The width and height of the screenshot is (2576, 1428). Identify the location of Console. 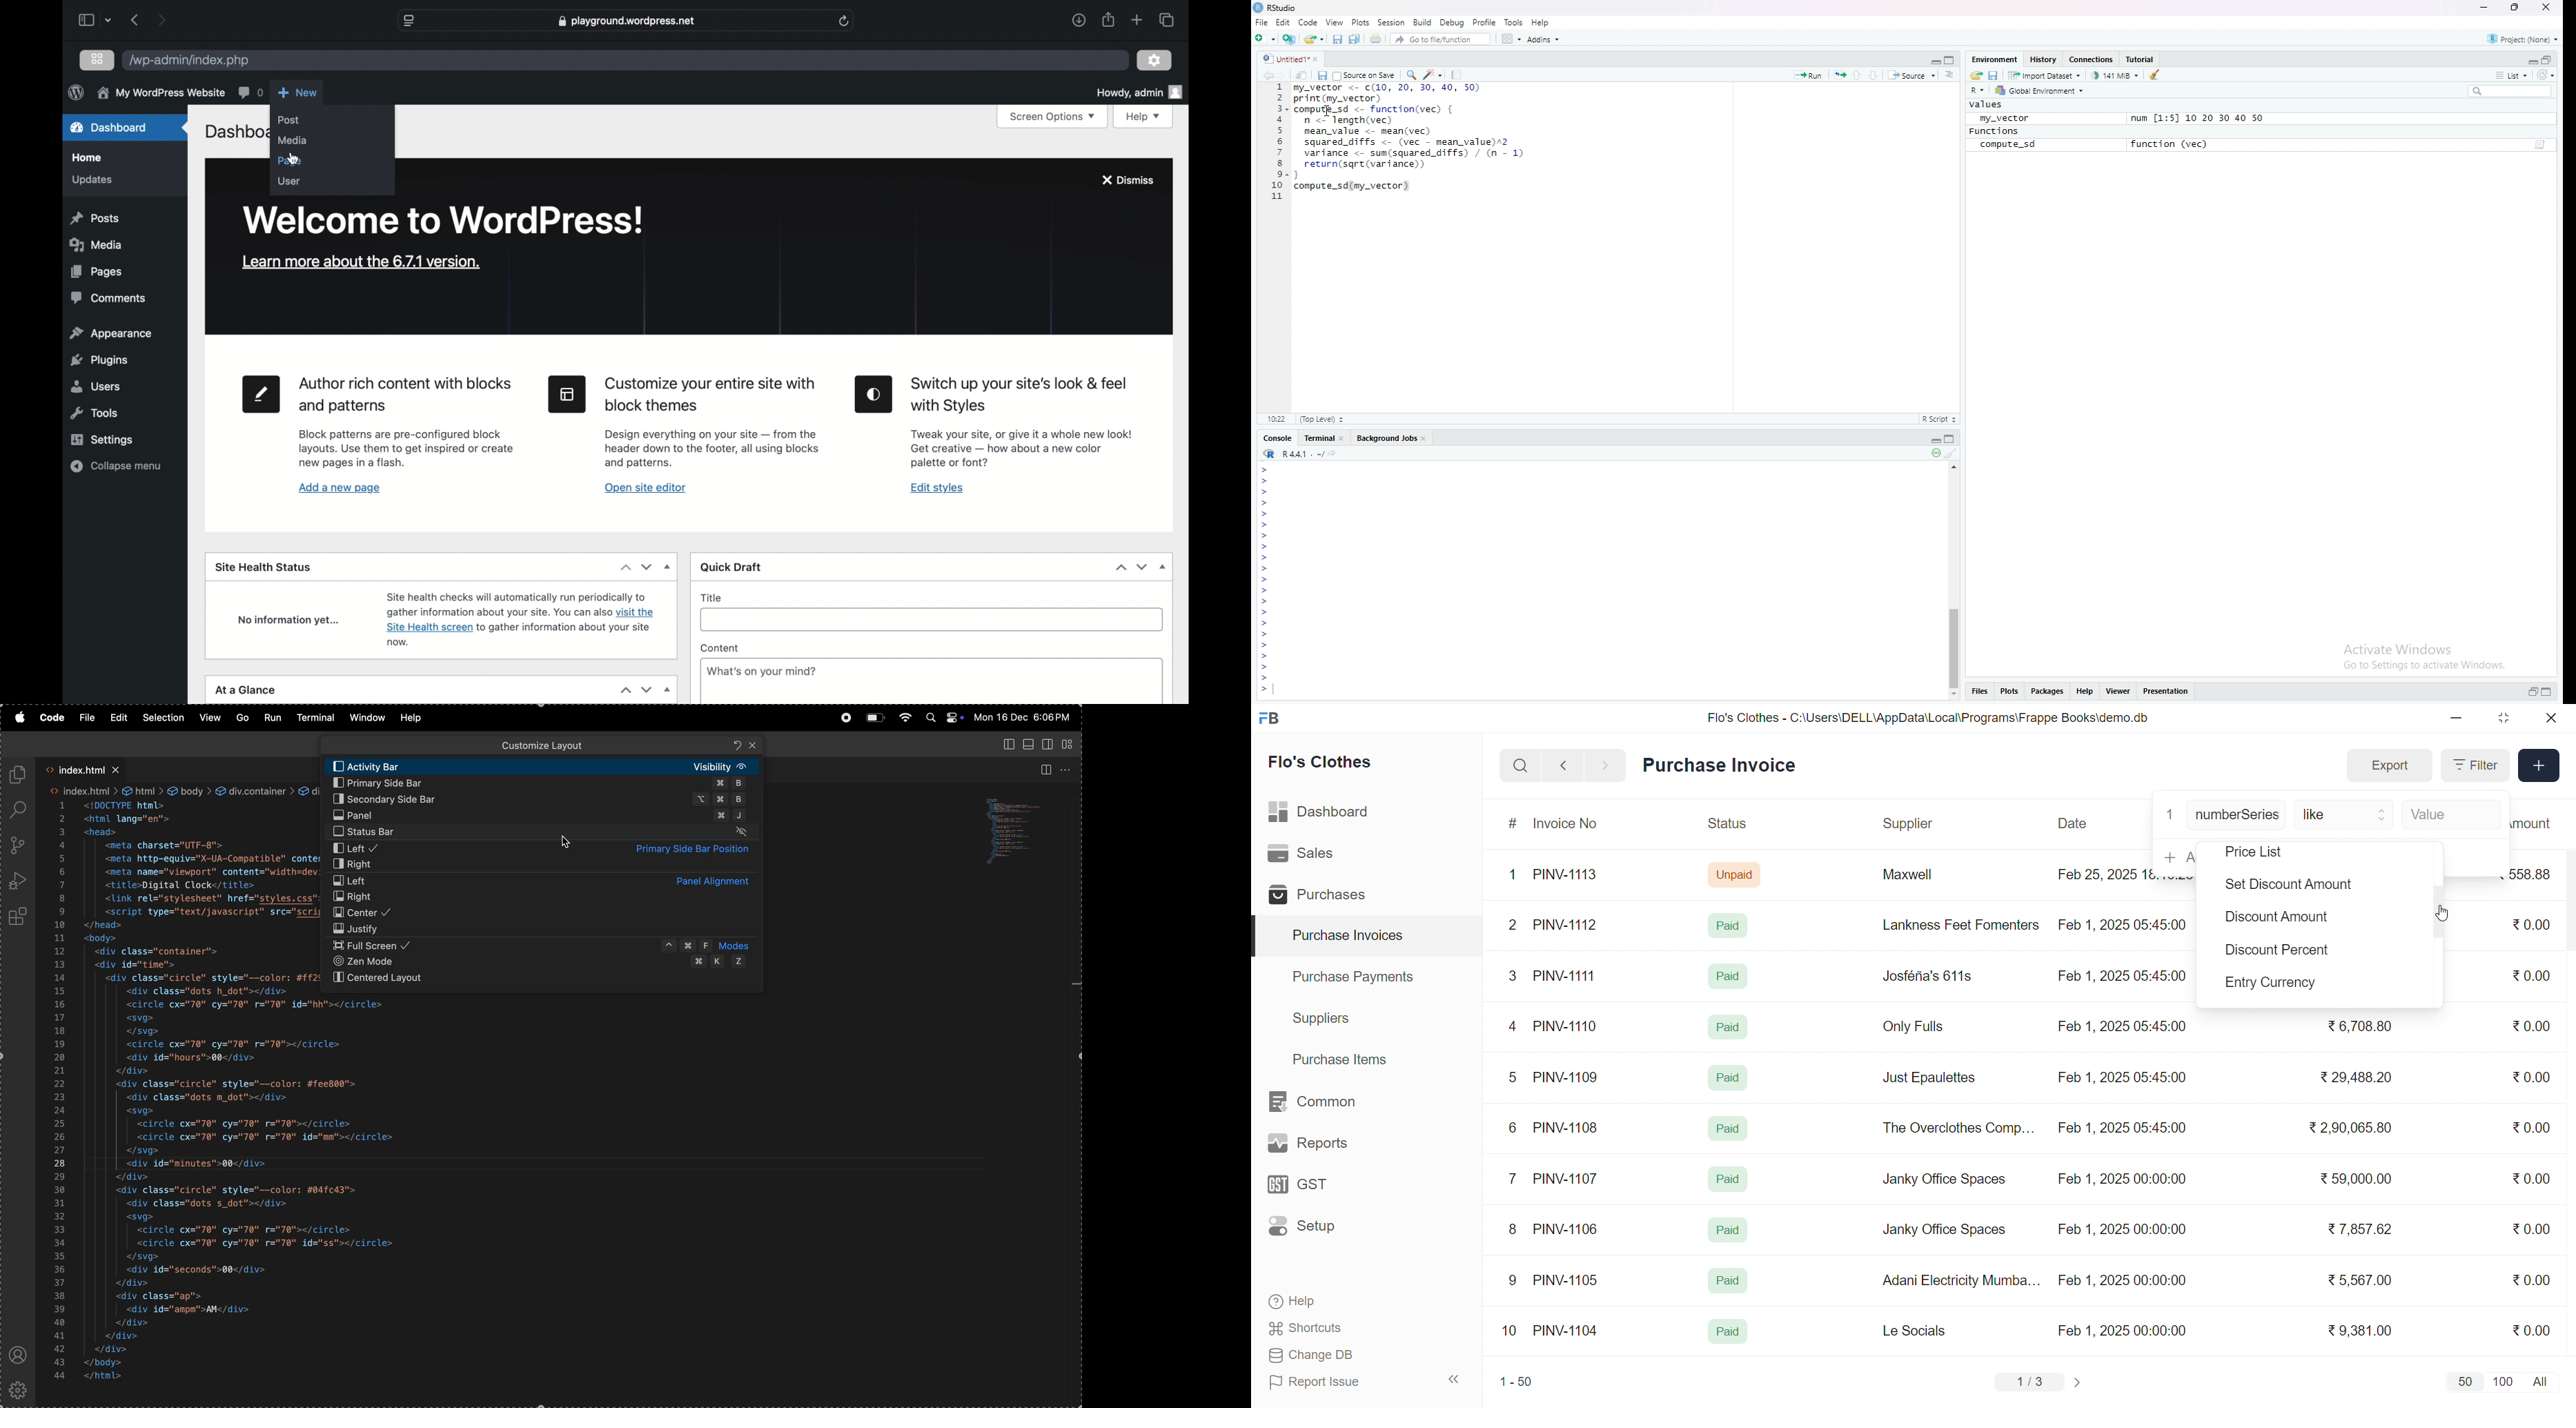
(1276, 438).